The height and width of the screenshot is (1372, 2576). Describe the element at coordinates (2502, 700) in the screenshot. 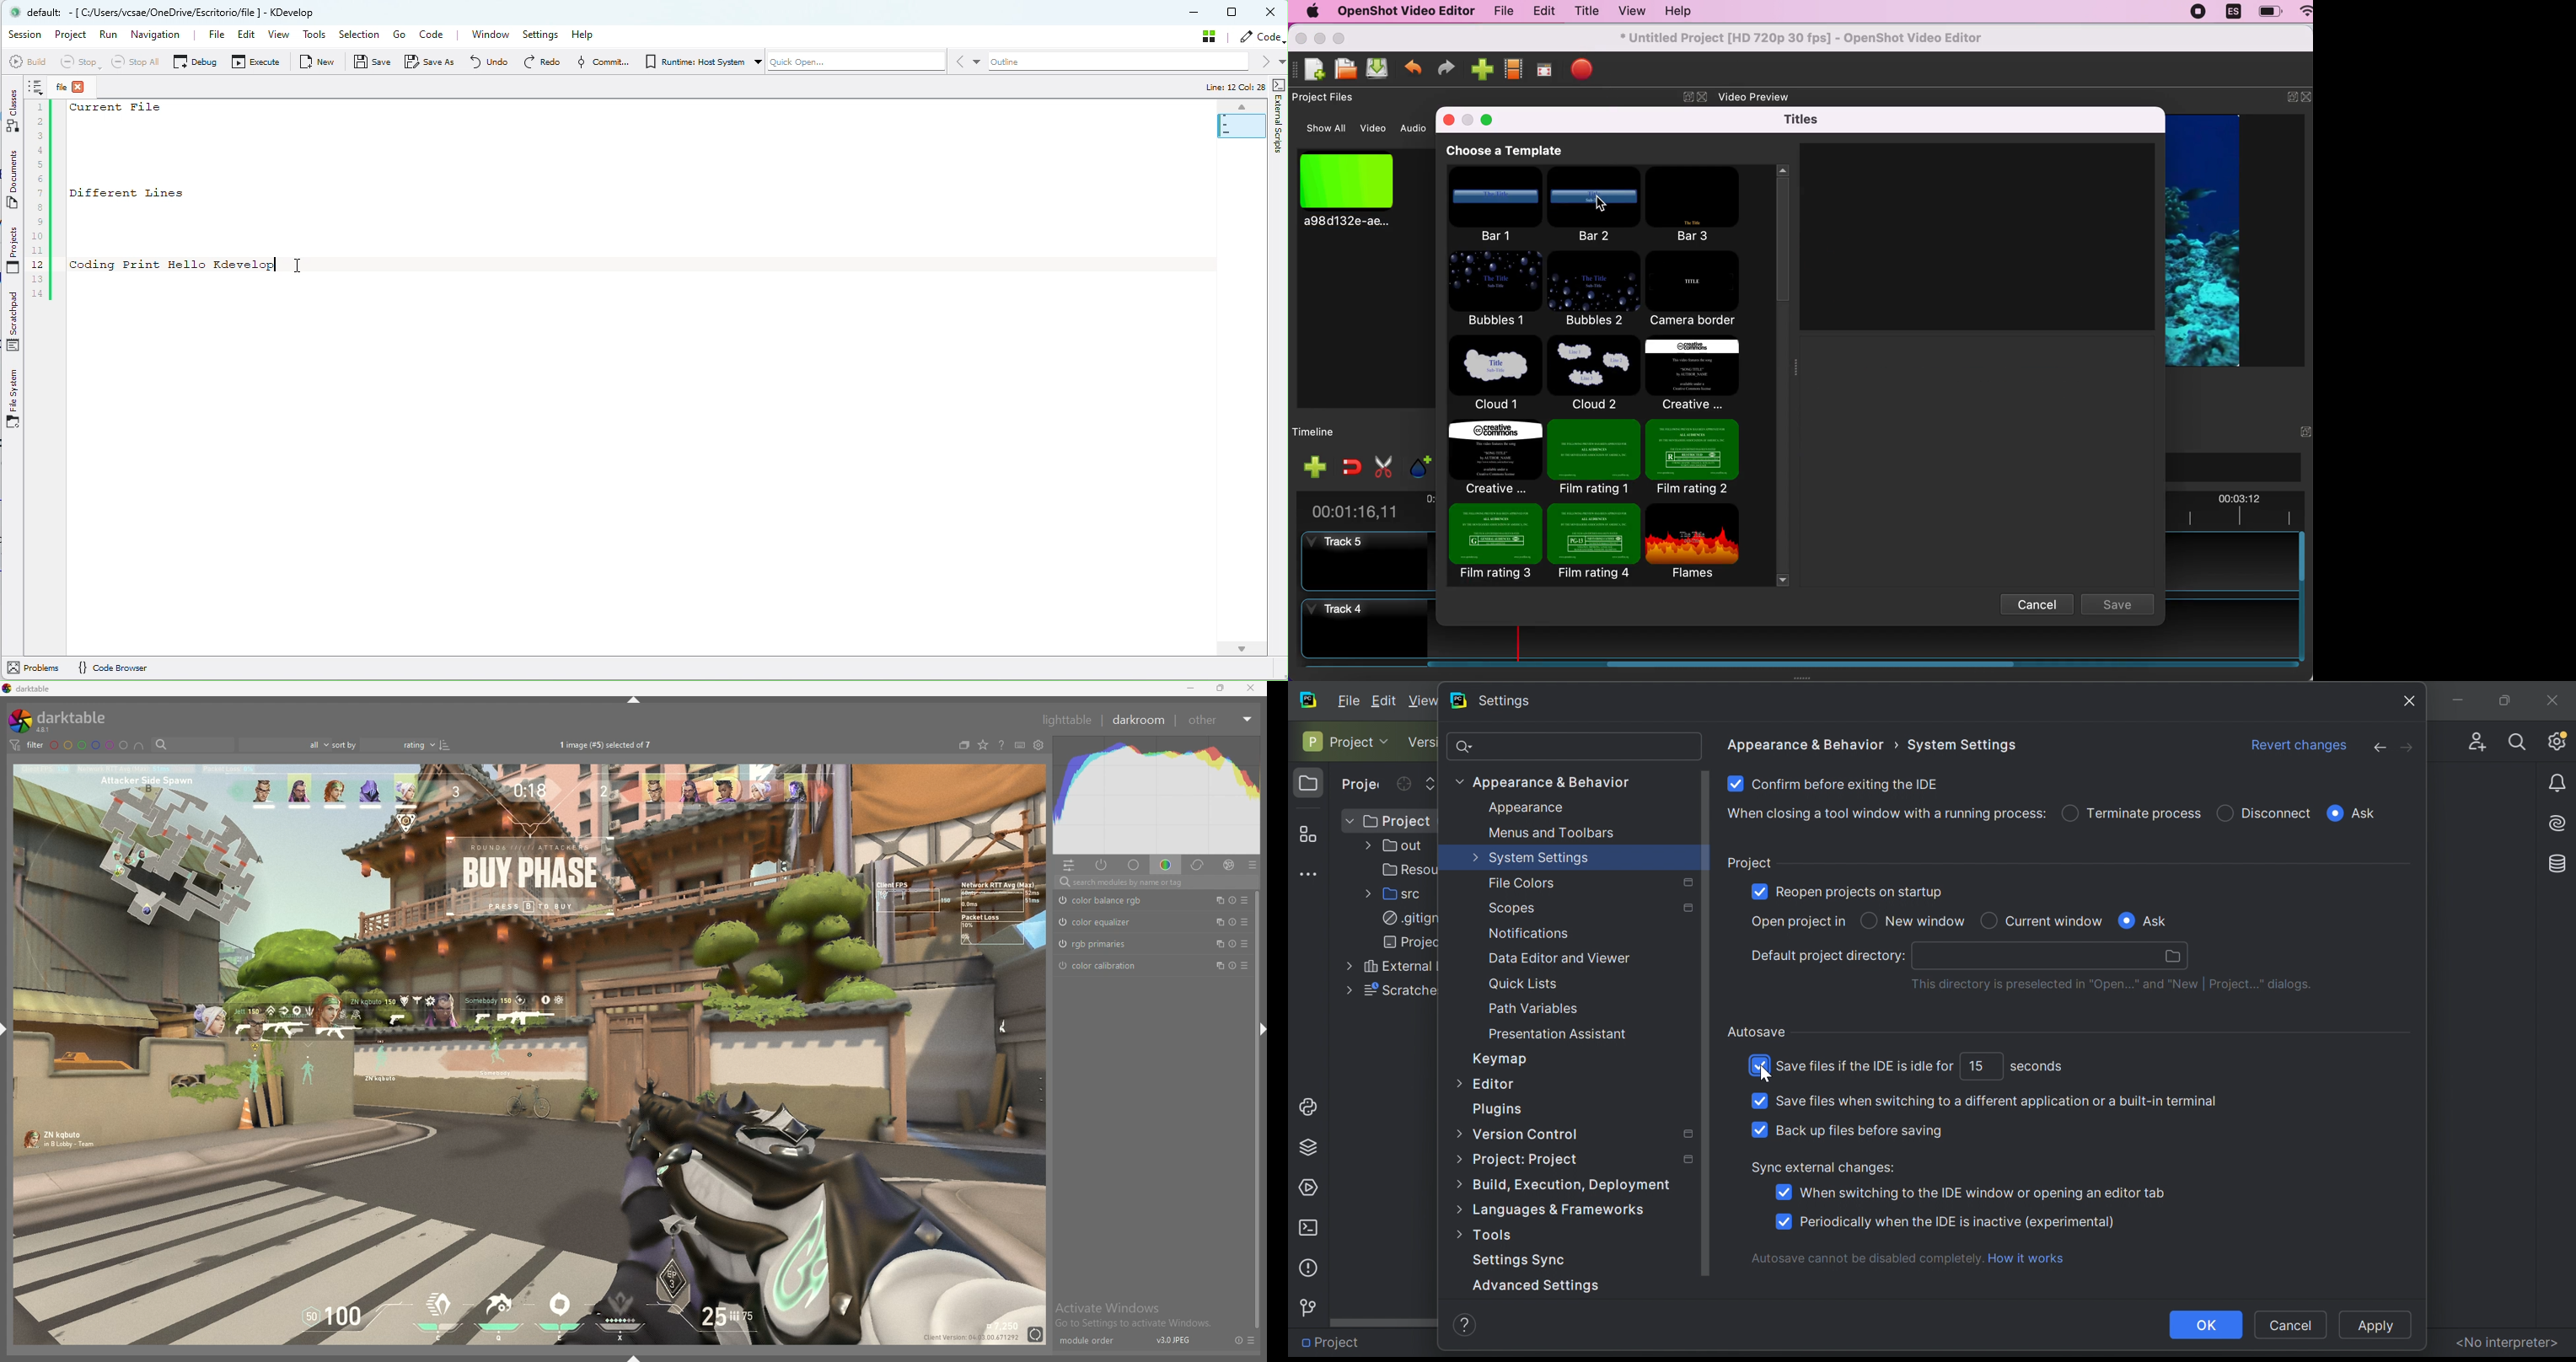

I see `Restore Down` at that location.